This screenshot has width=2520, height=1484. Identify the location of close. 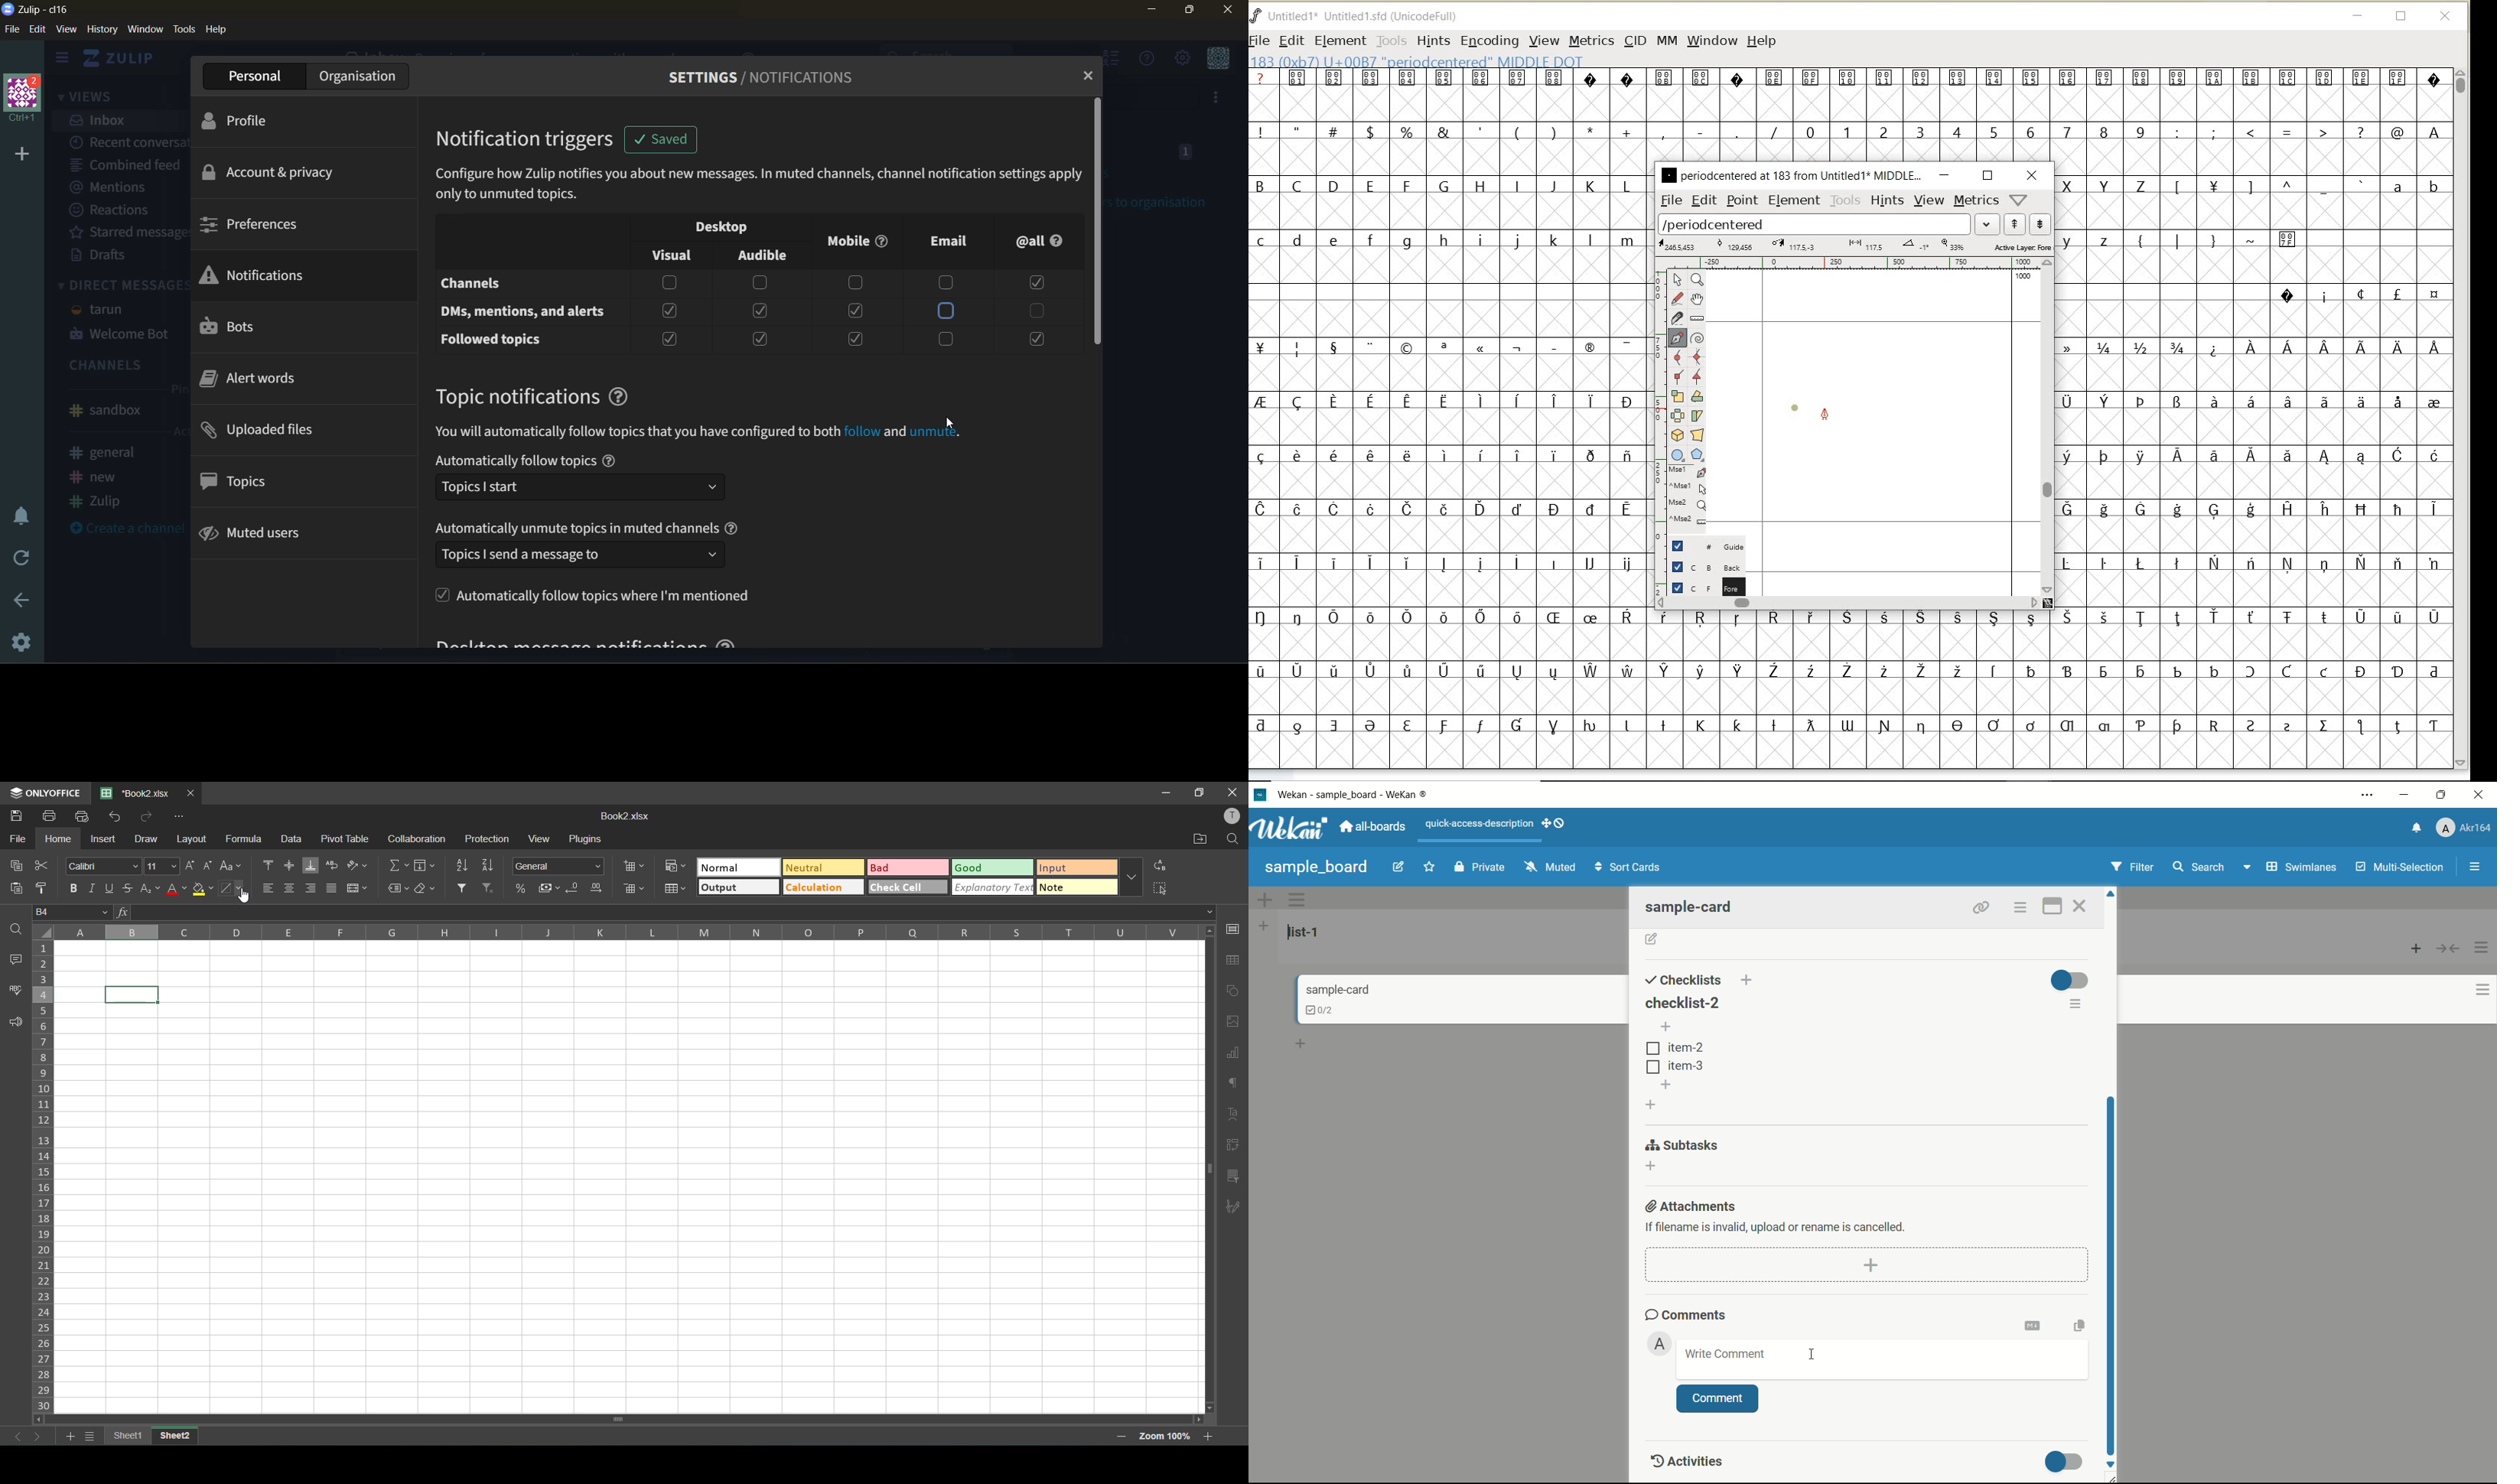
(1091, 76).